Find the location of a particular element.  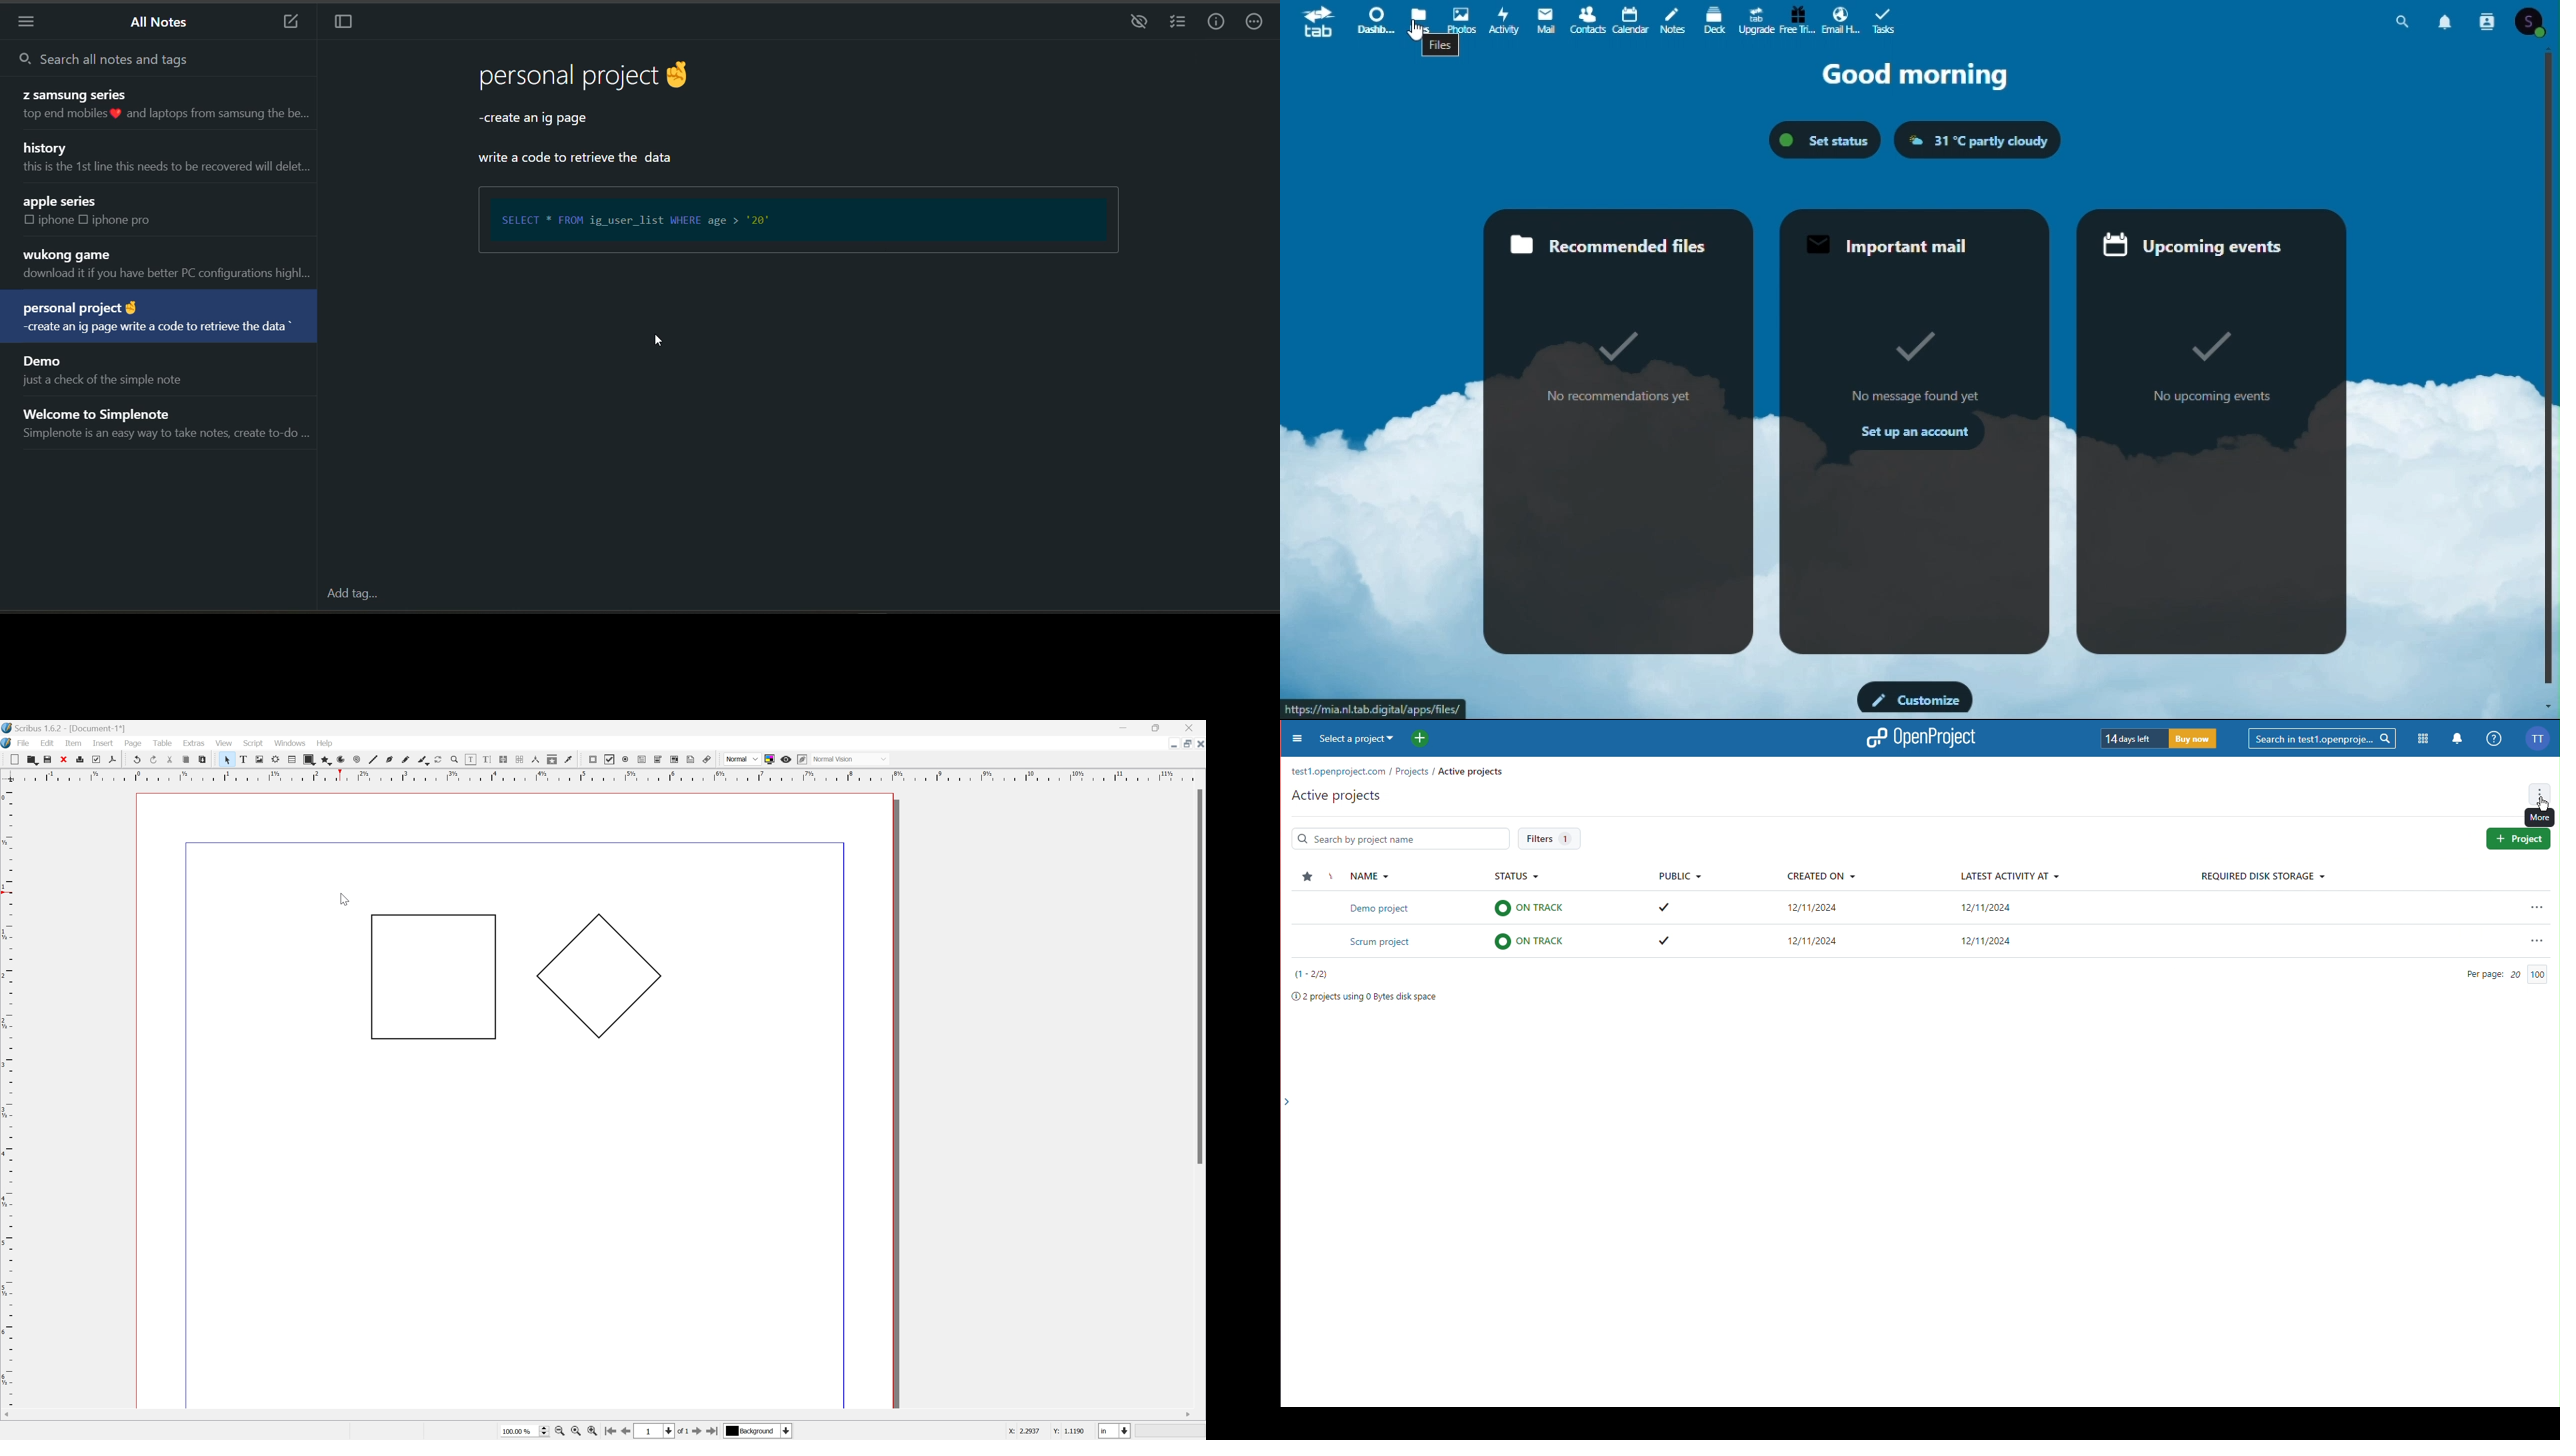

Go to previous page is located at coordinates (625, 1432).